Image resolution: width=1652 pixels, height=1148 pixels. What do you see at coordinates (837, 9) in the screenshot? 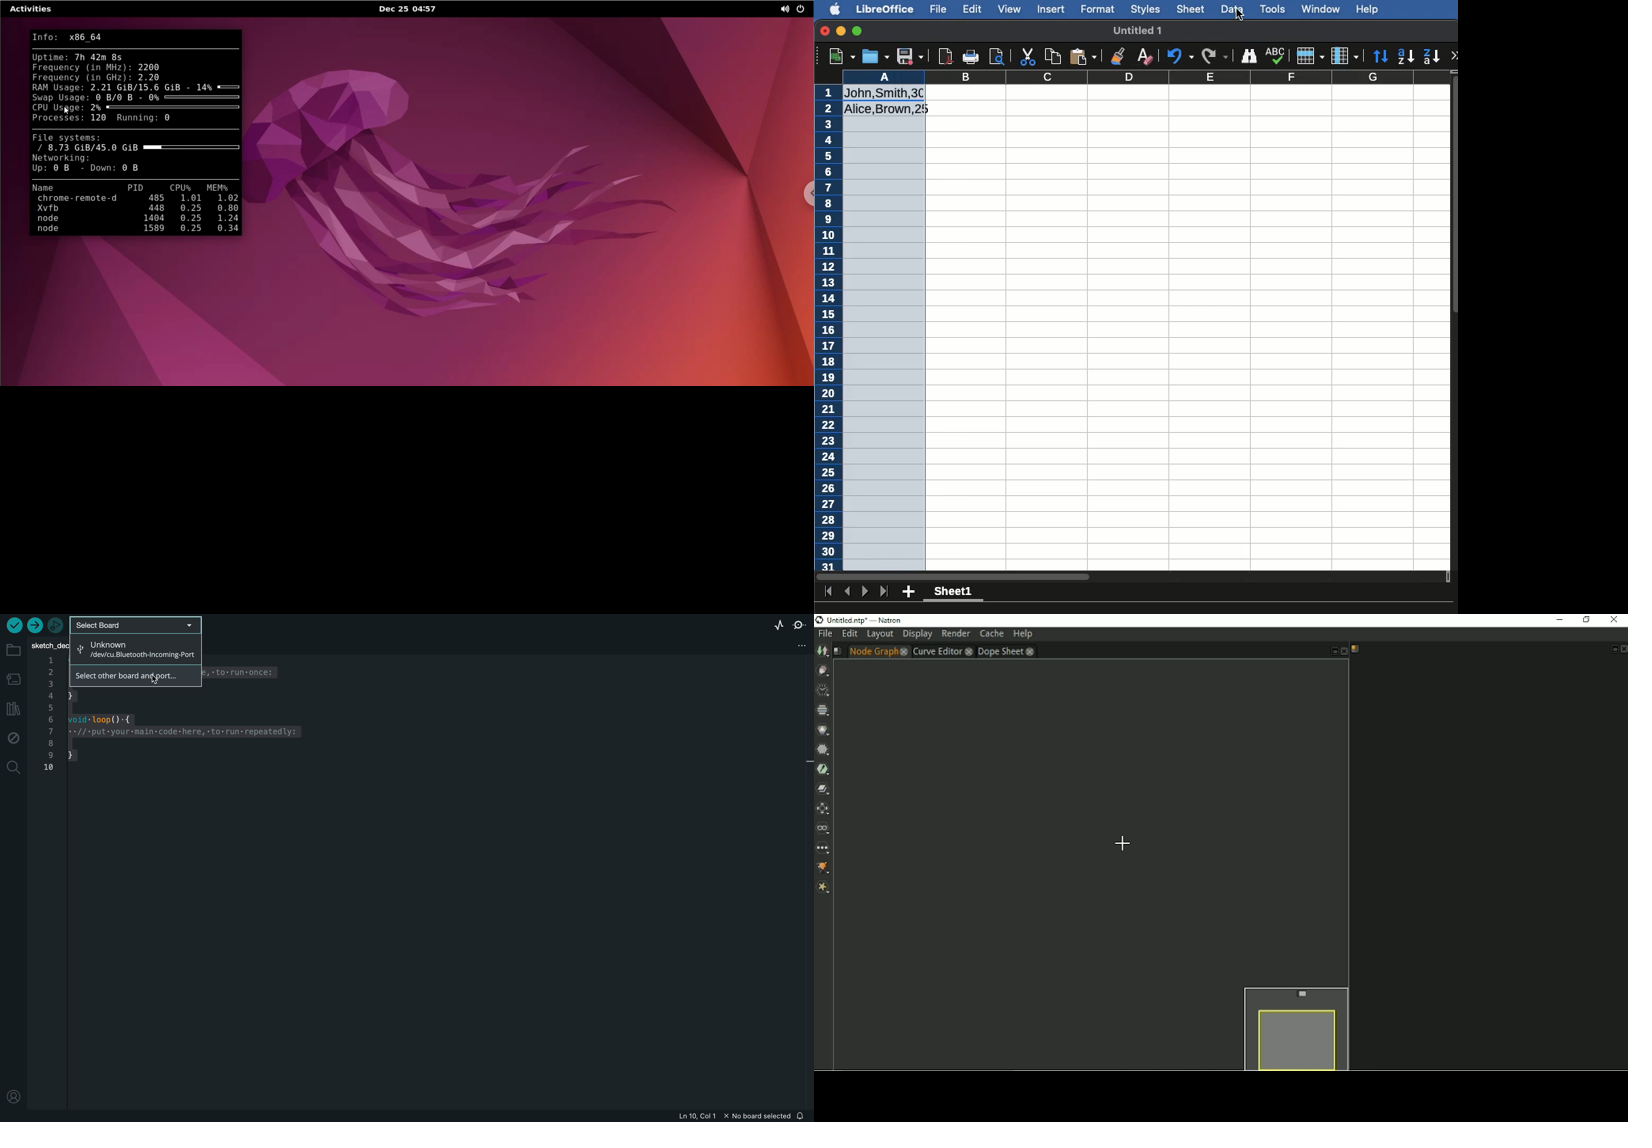
I see `Apple logo` at bounding box center [837, 9].